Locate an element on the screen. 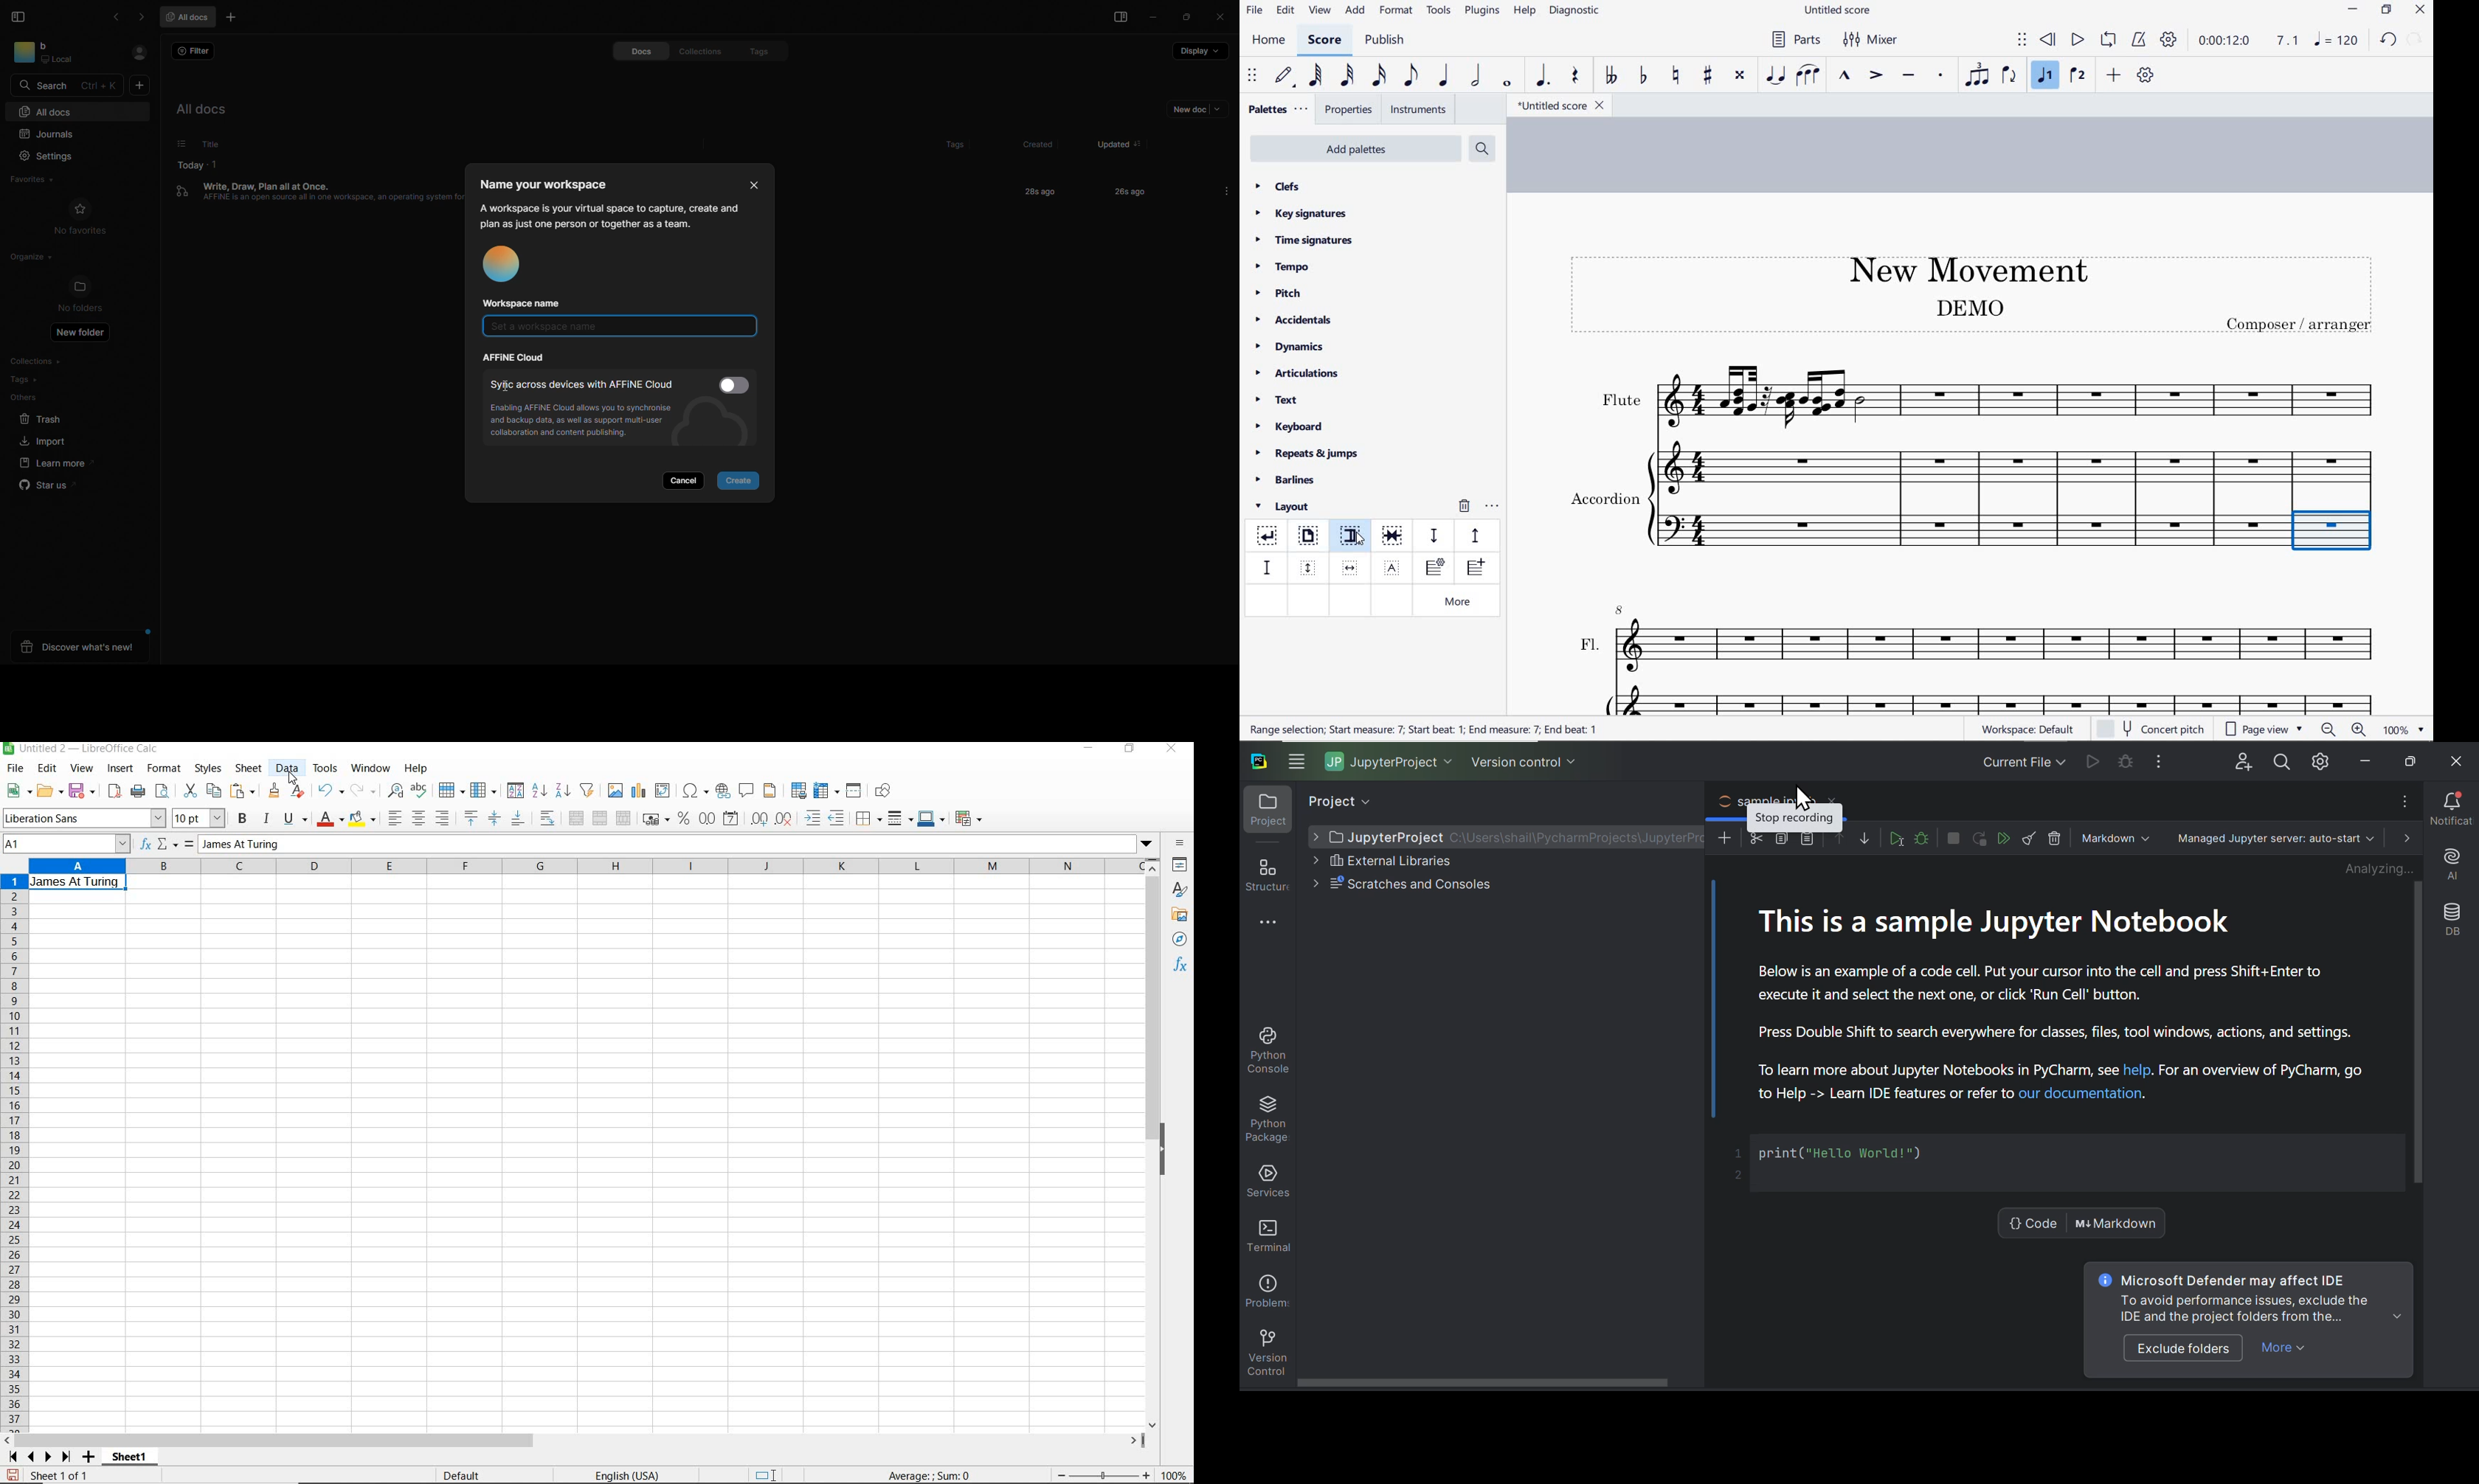  merge cells is located at coordinates (601, 819).